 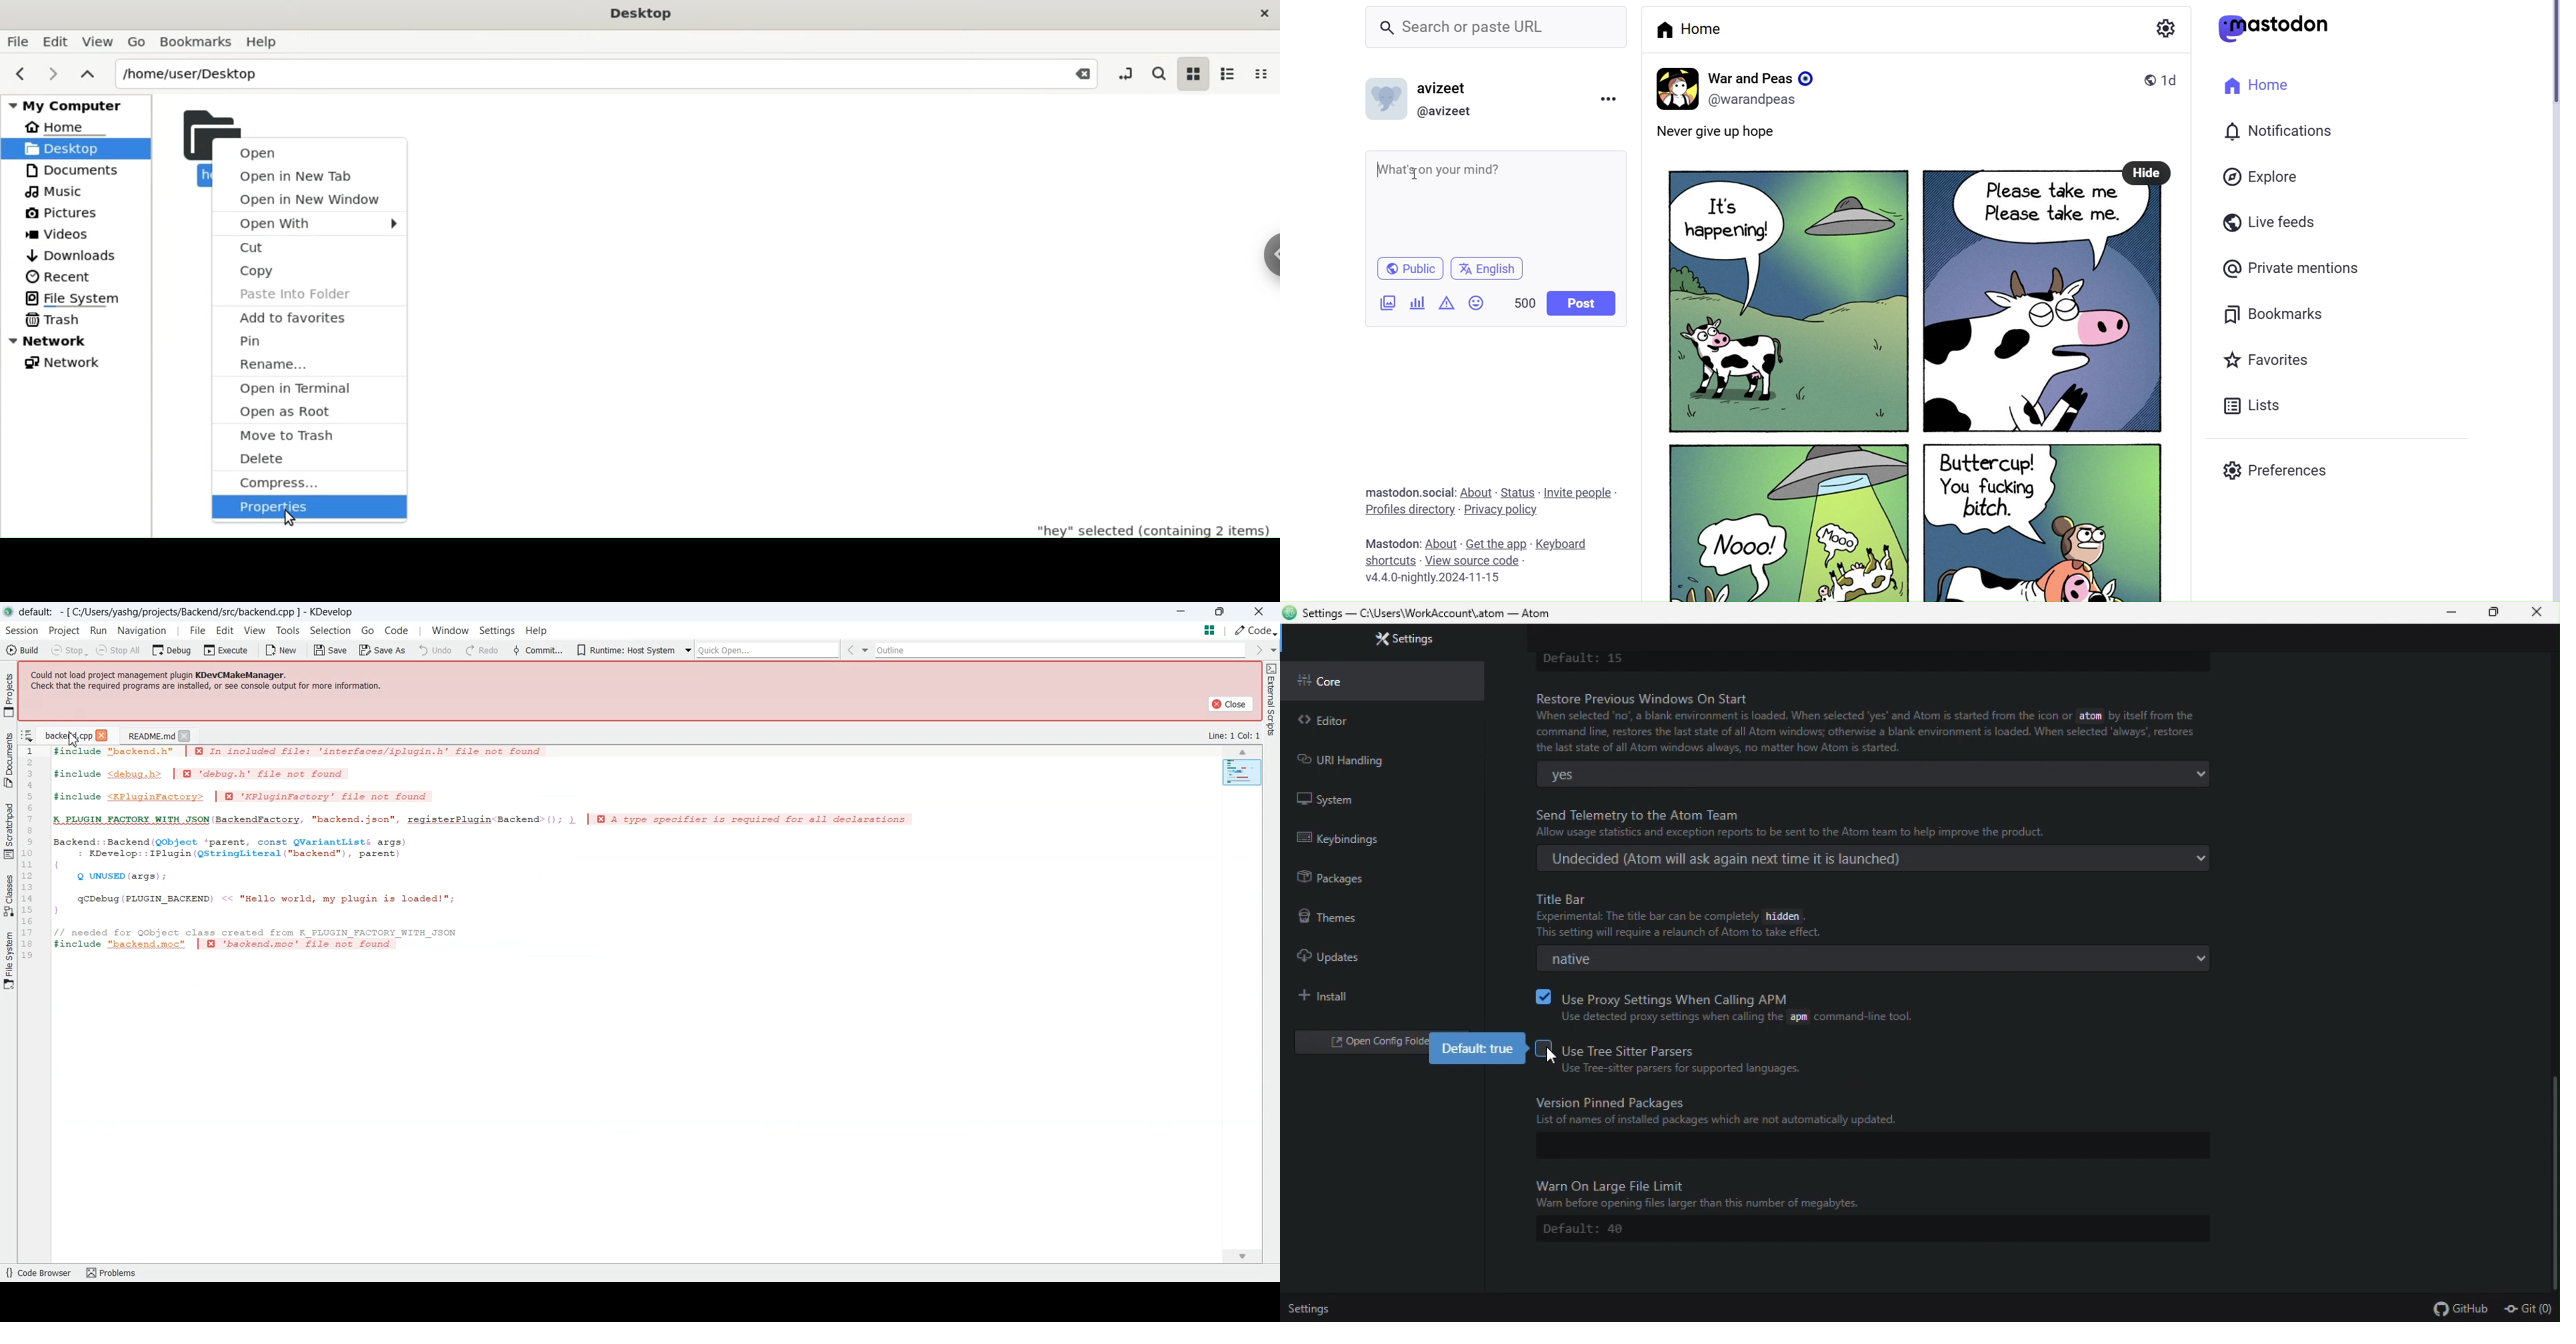 I want to click on , so click(x=1871, y=1196).